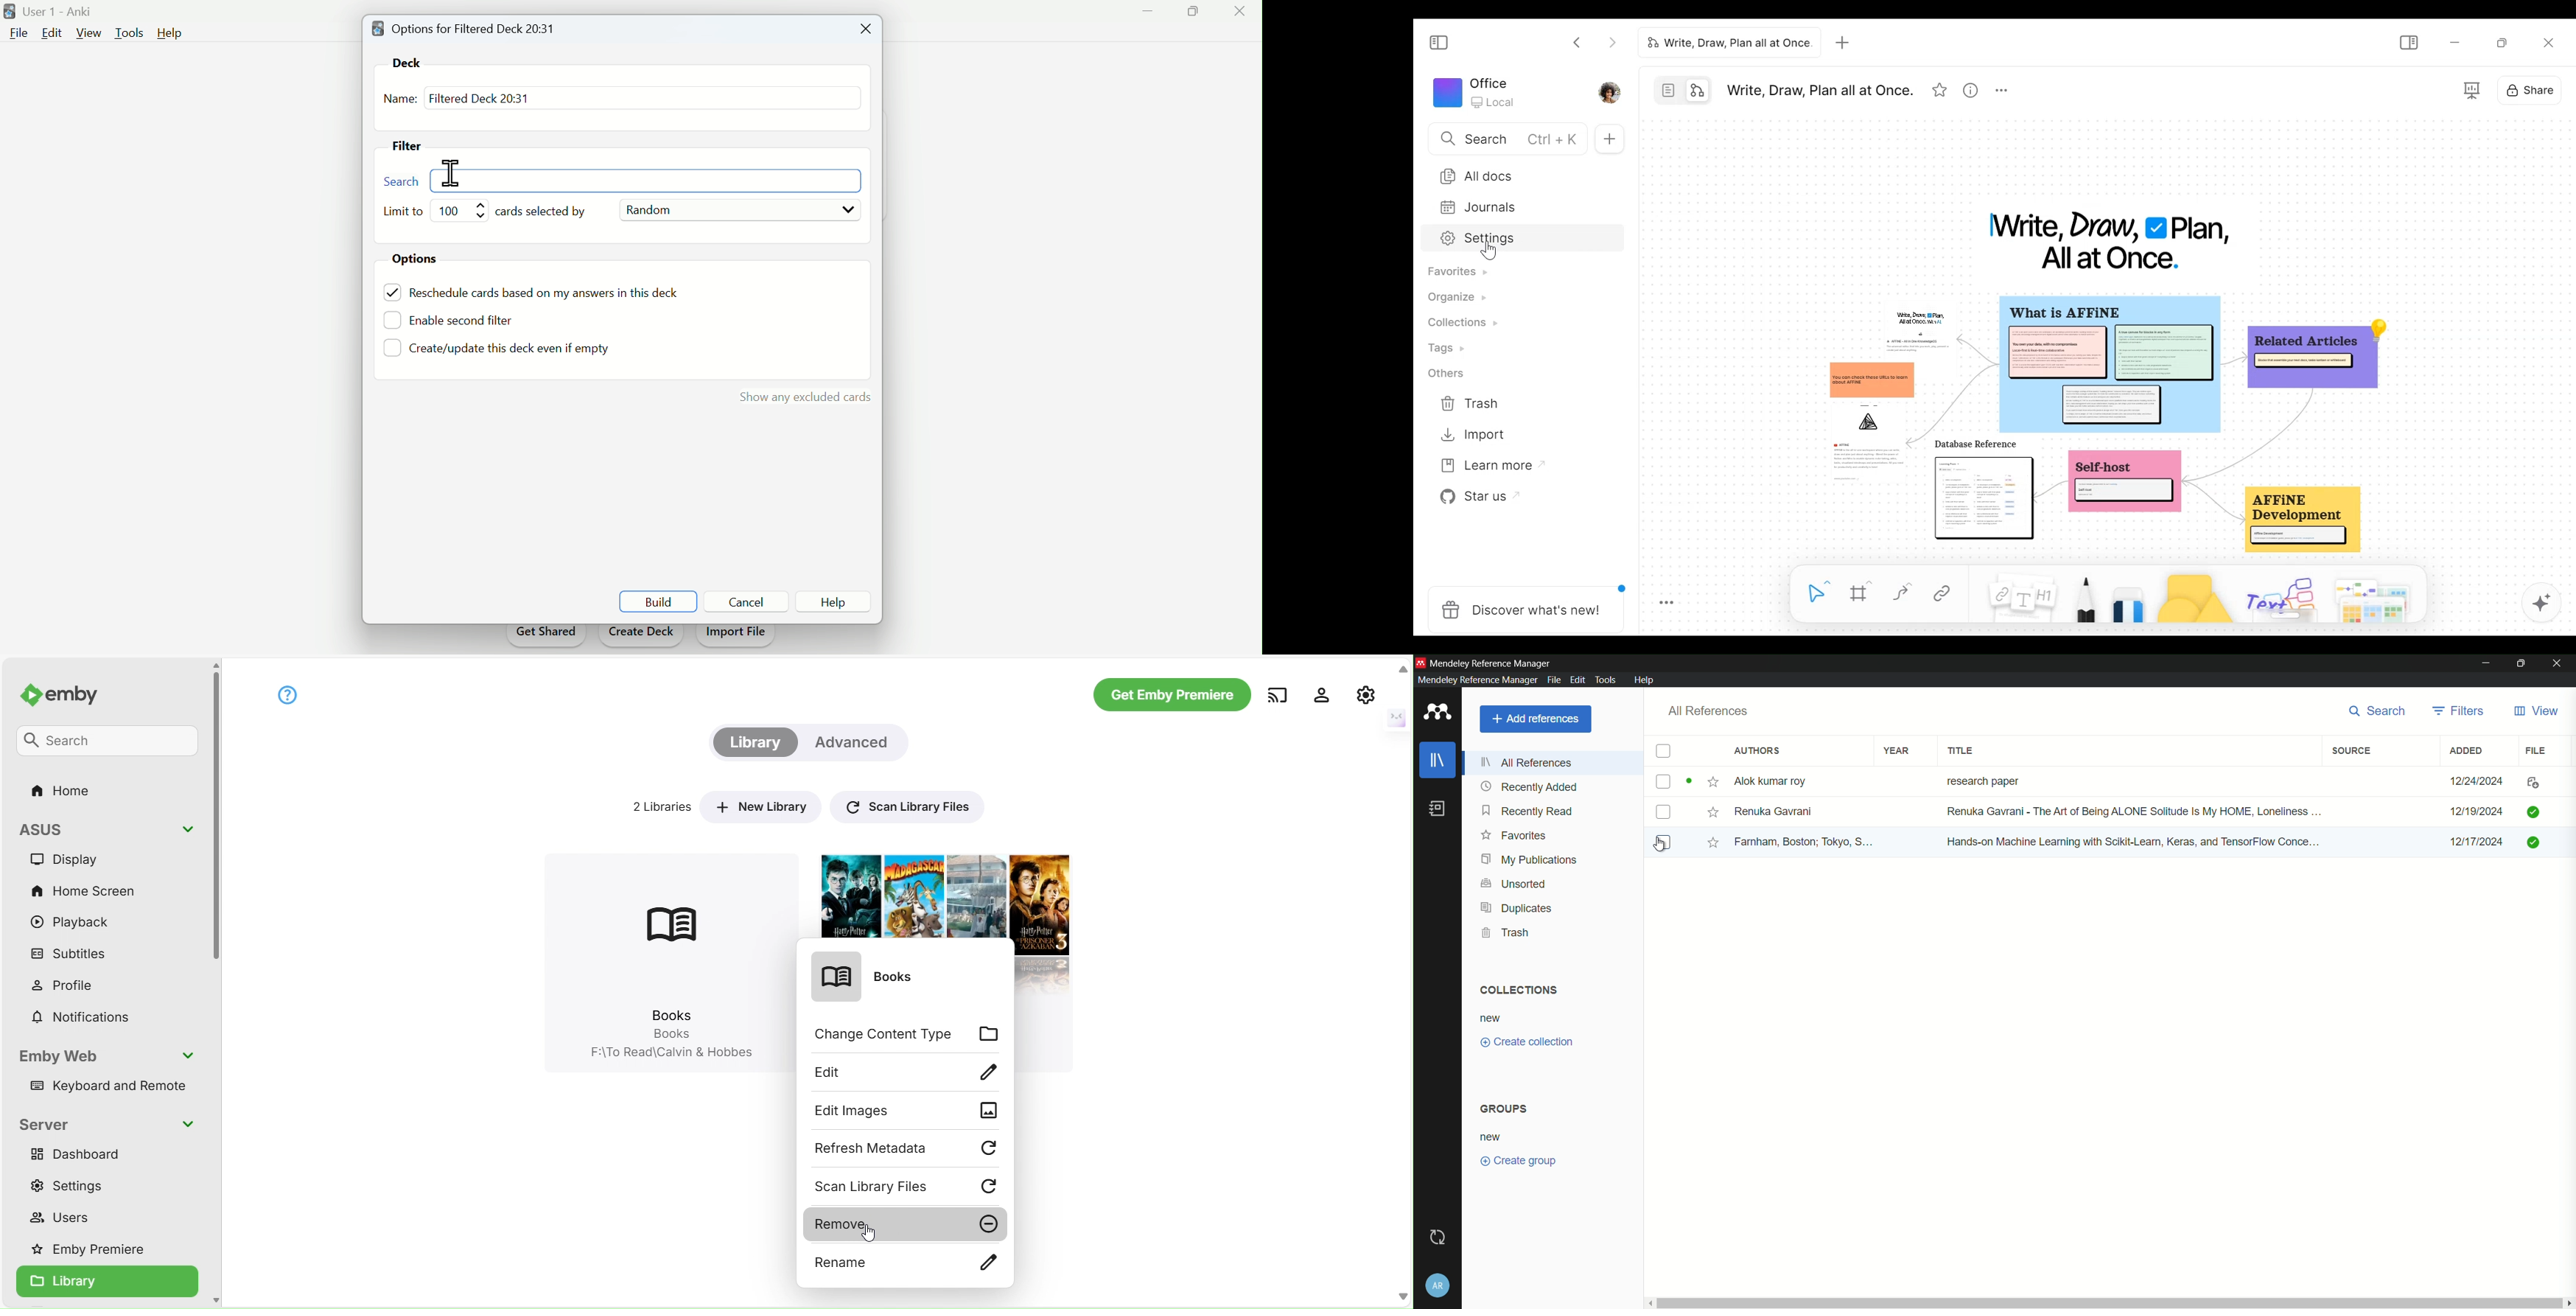 The height and width of the screenshot is (1316, 2576). I want to click on Change Content Type, so click(909, 1036).